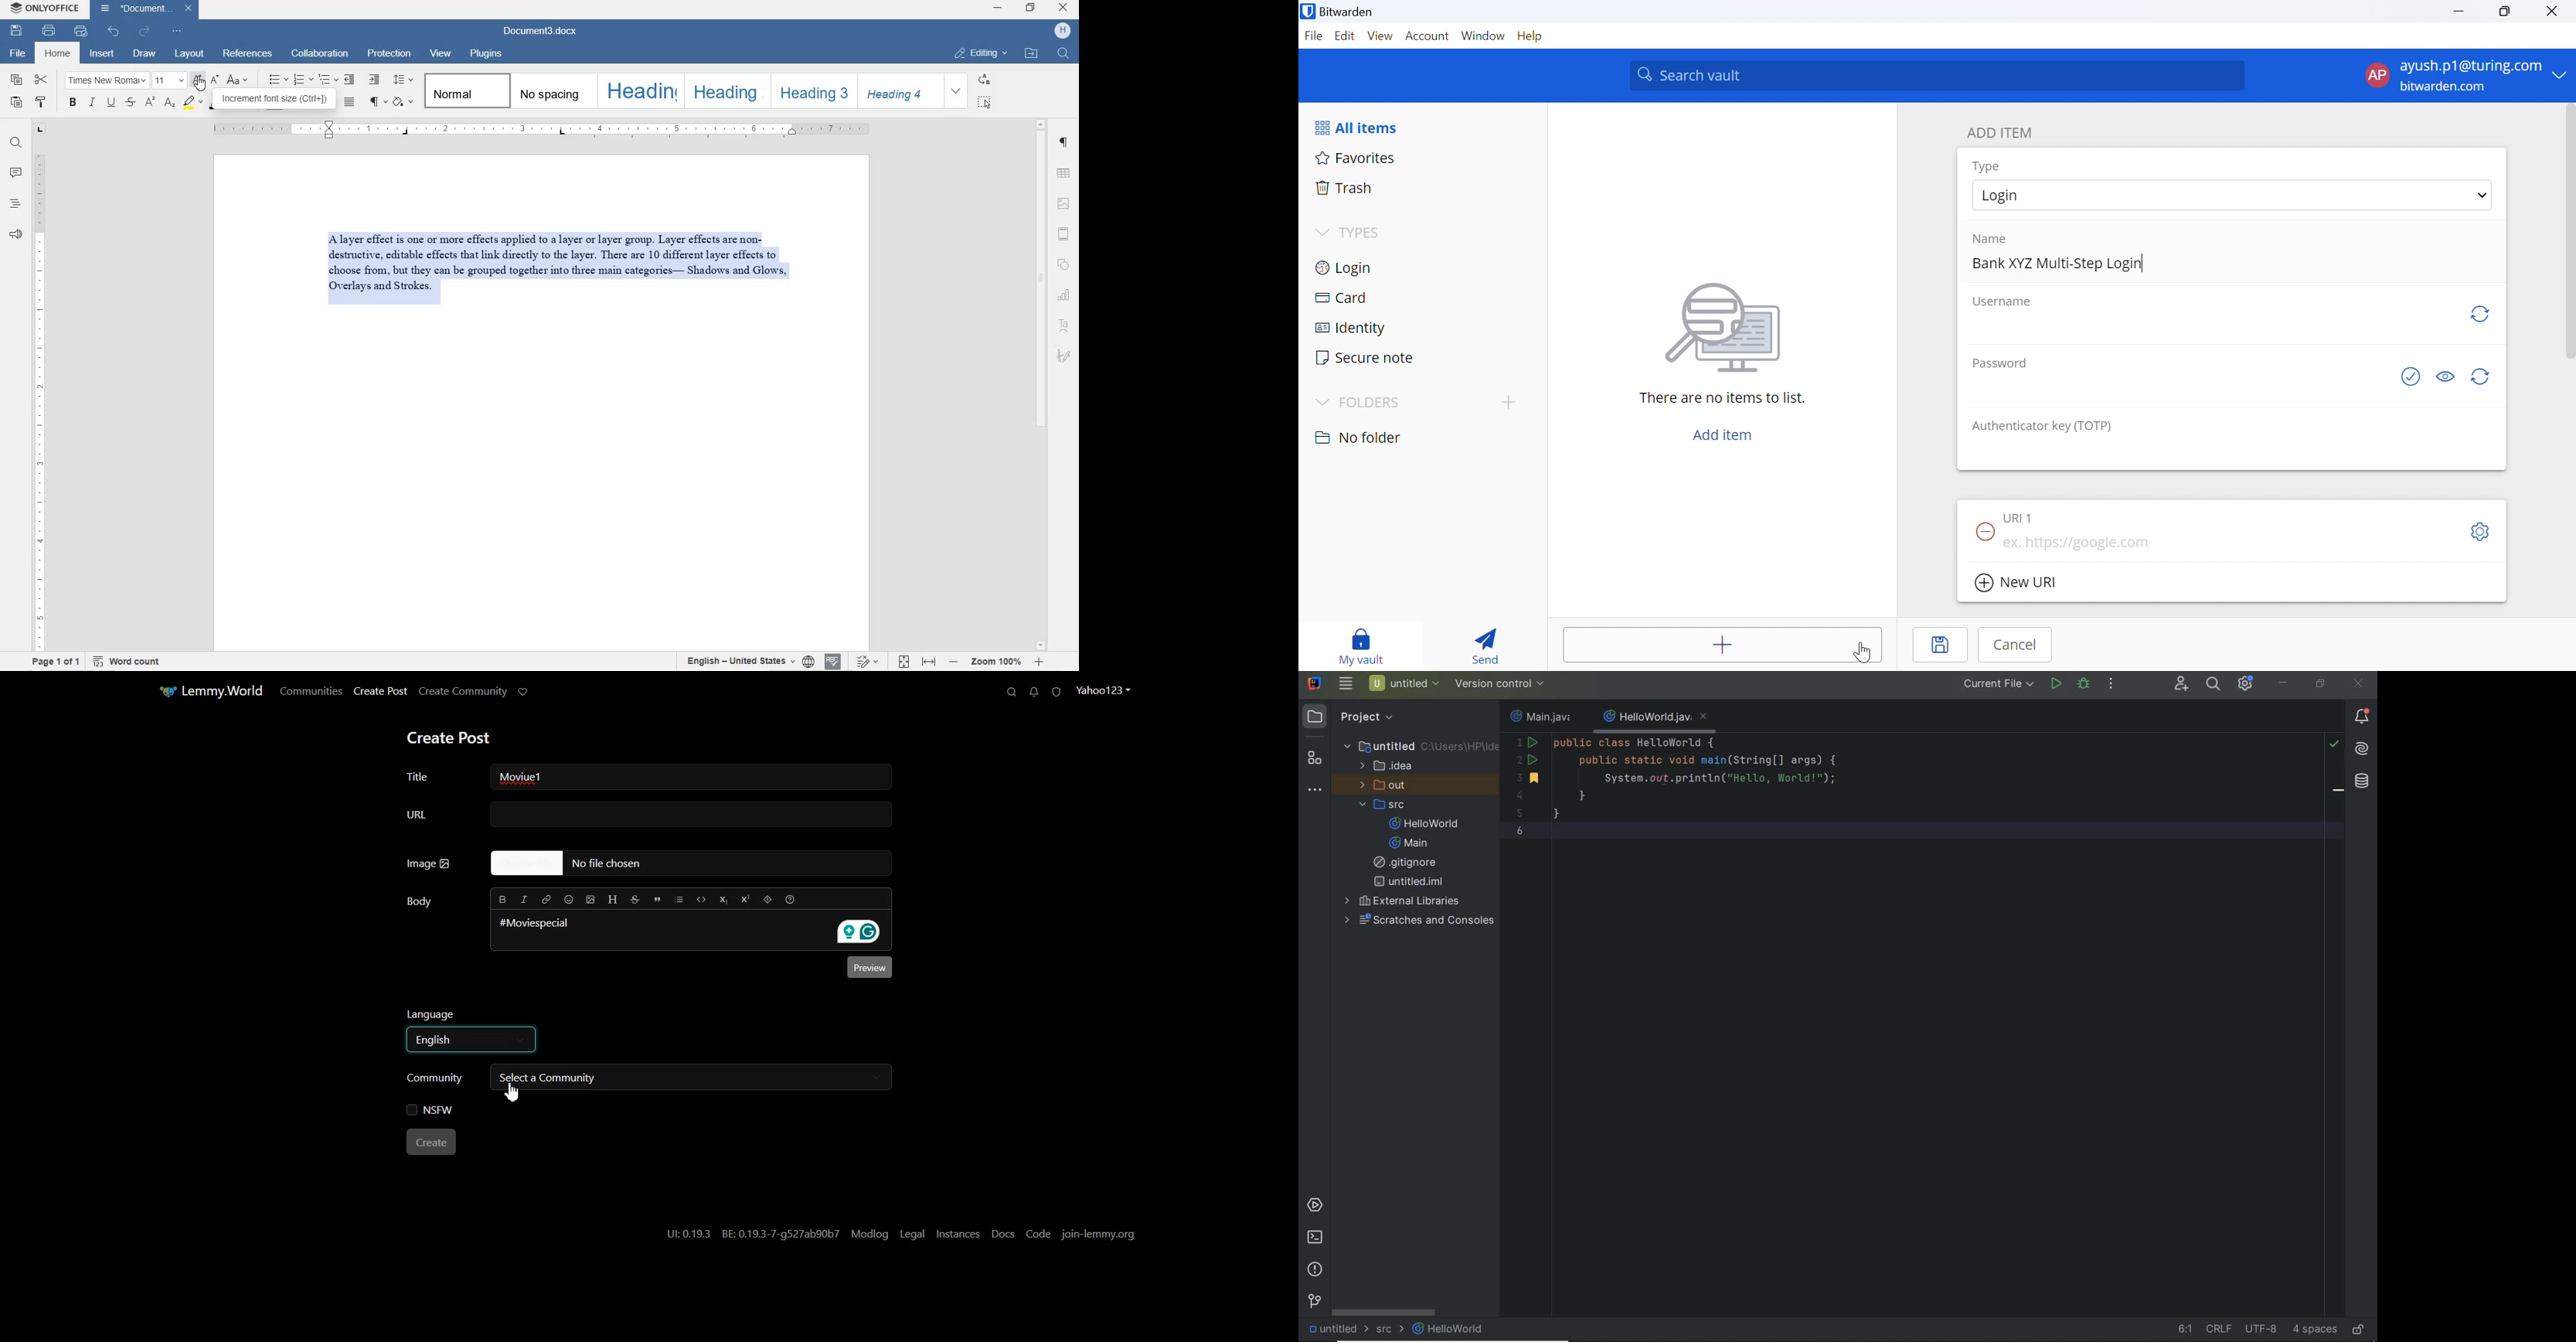  What do you see at coordinates (1342, 297) in the screenshot?
I see `Card` at bounding box center [1342, 297].